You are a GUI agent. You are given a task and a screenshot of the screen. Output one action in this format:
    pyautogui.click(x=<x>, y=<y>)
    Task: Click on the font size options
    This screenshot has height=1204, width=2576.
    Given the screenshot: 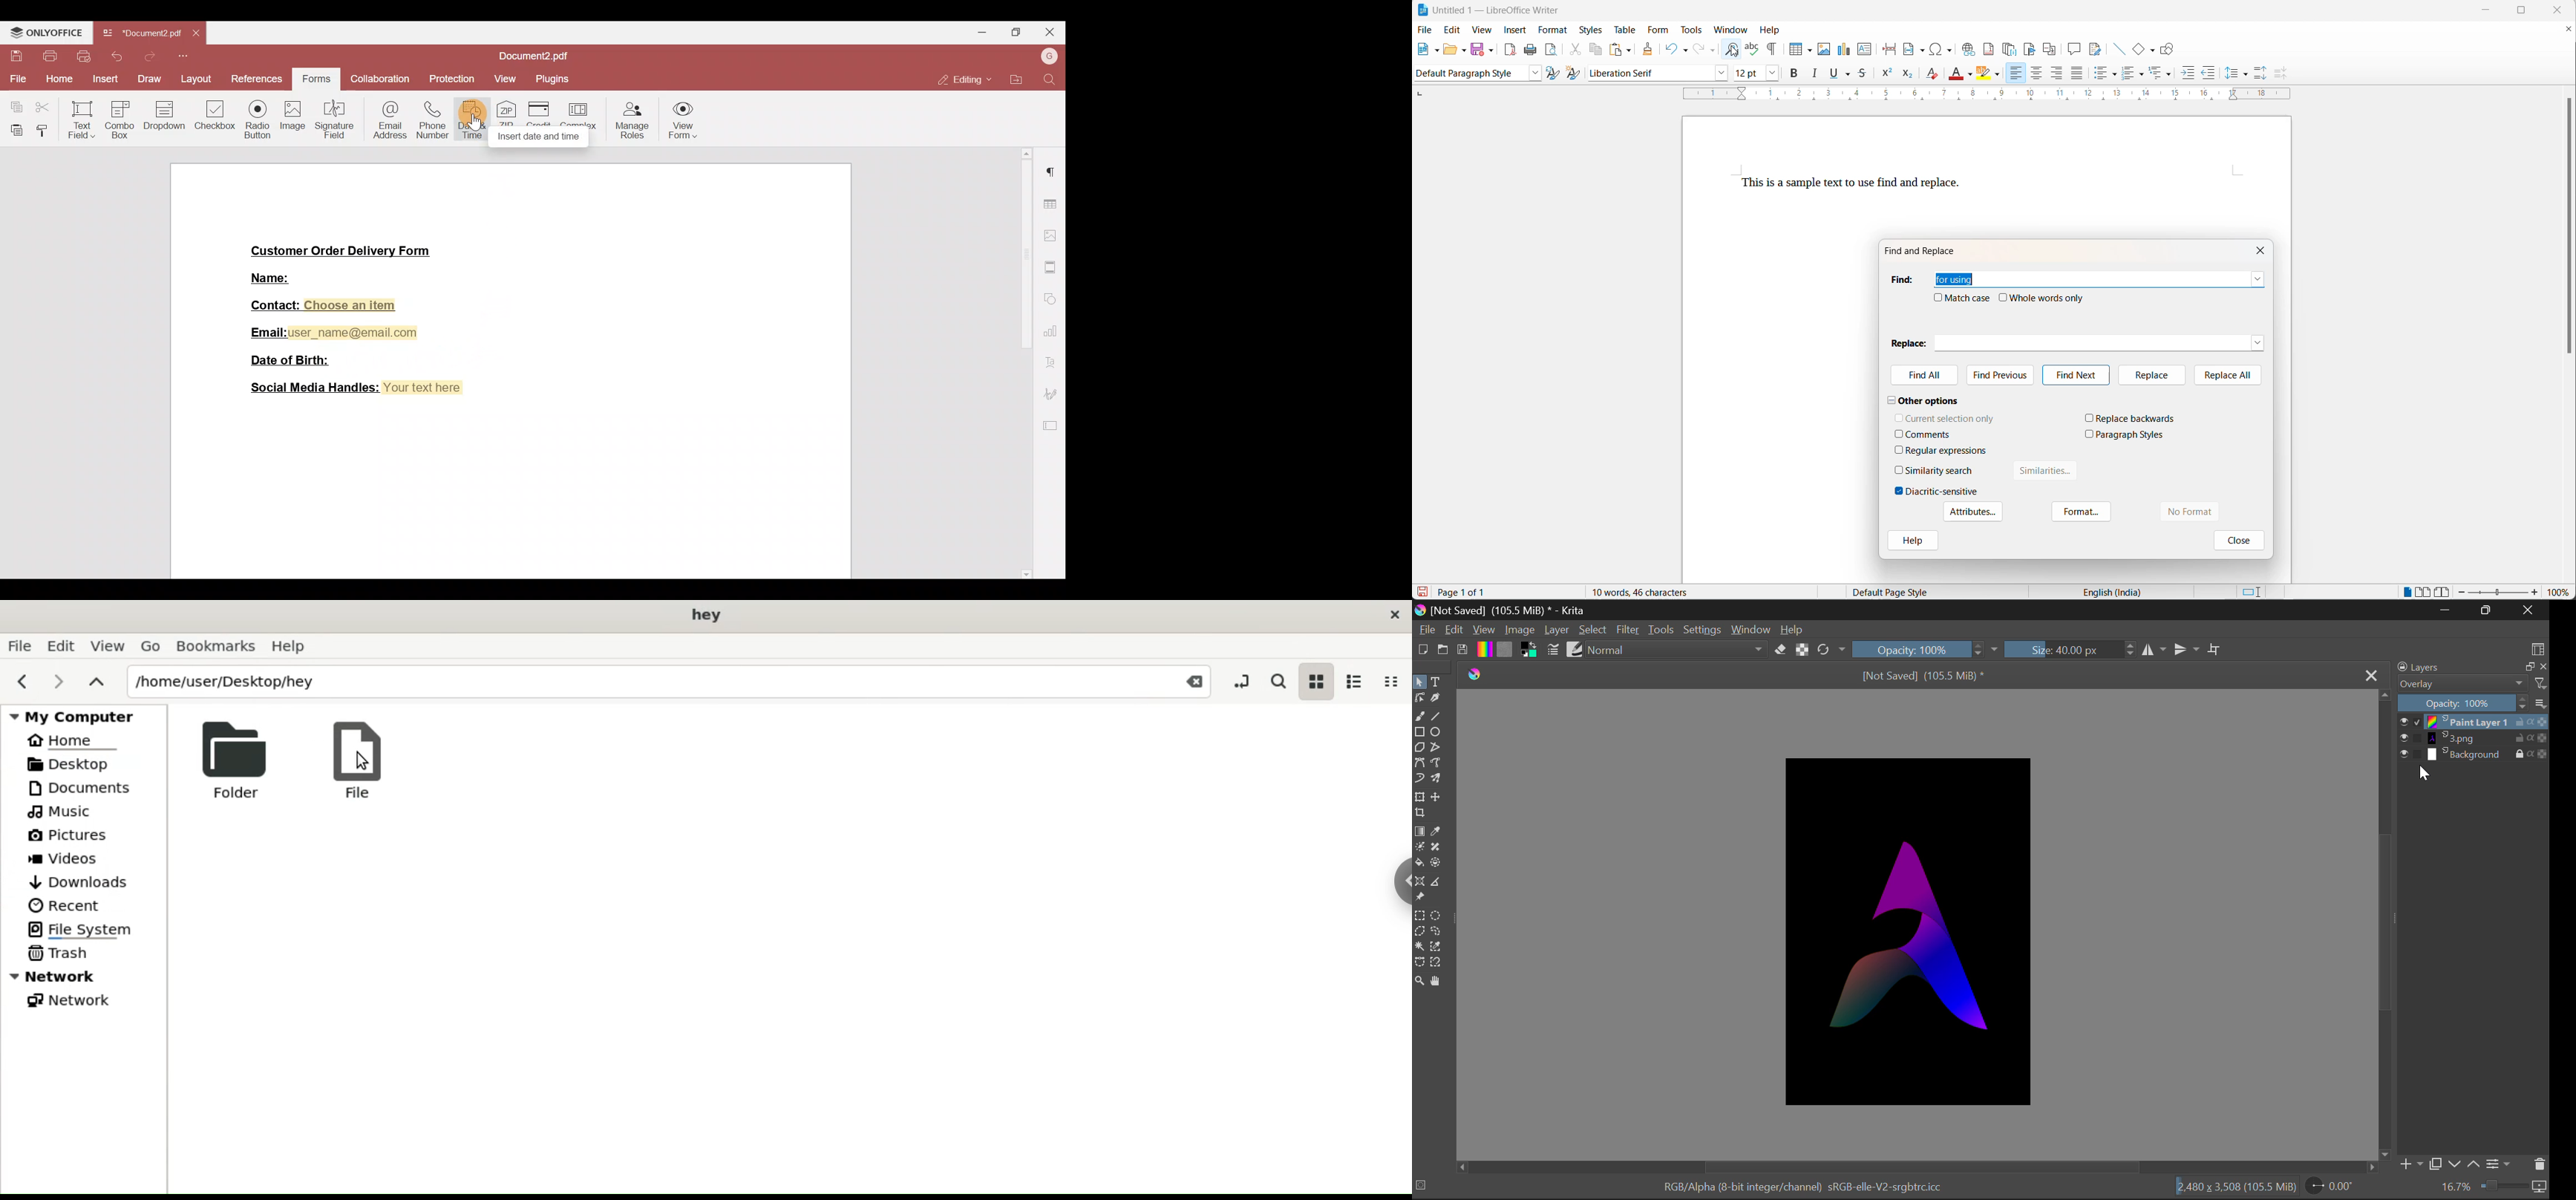 What is the action you would take?
    pyautogui.click(x=1769, y=75)
    